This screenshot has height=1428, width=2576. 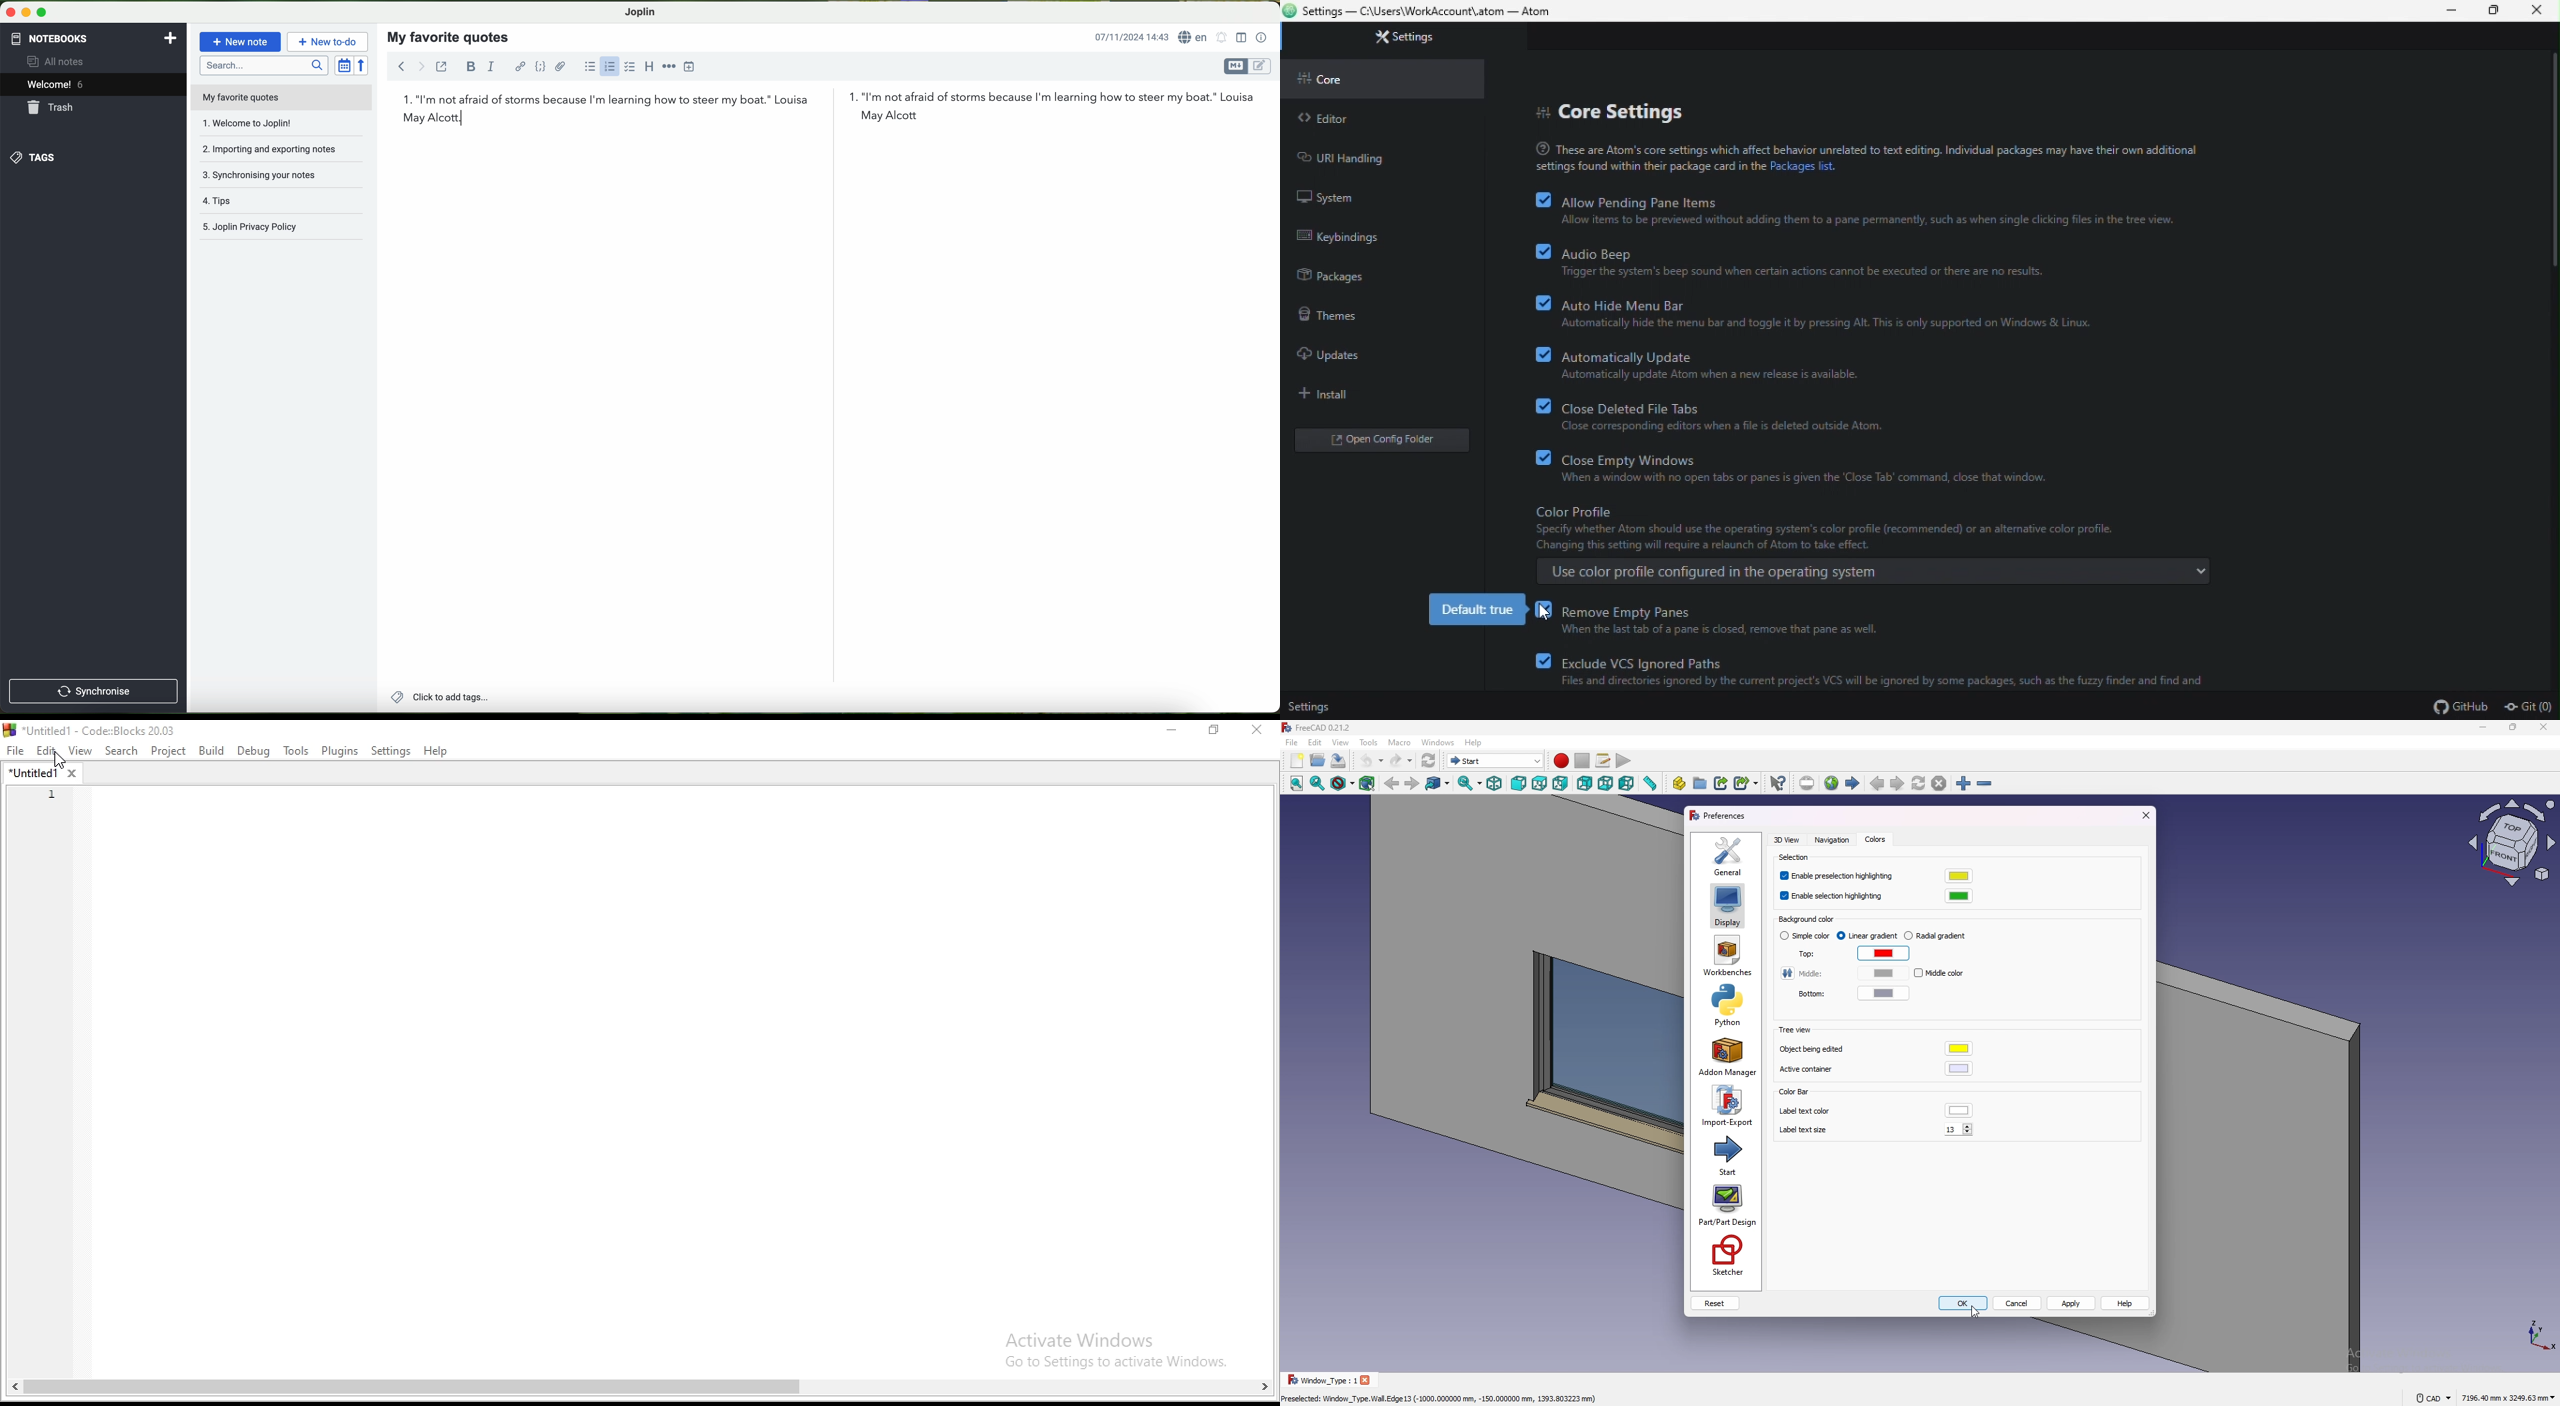 I want to click on previous page, so click(x=1877, y=784).